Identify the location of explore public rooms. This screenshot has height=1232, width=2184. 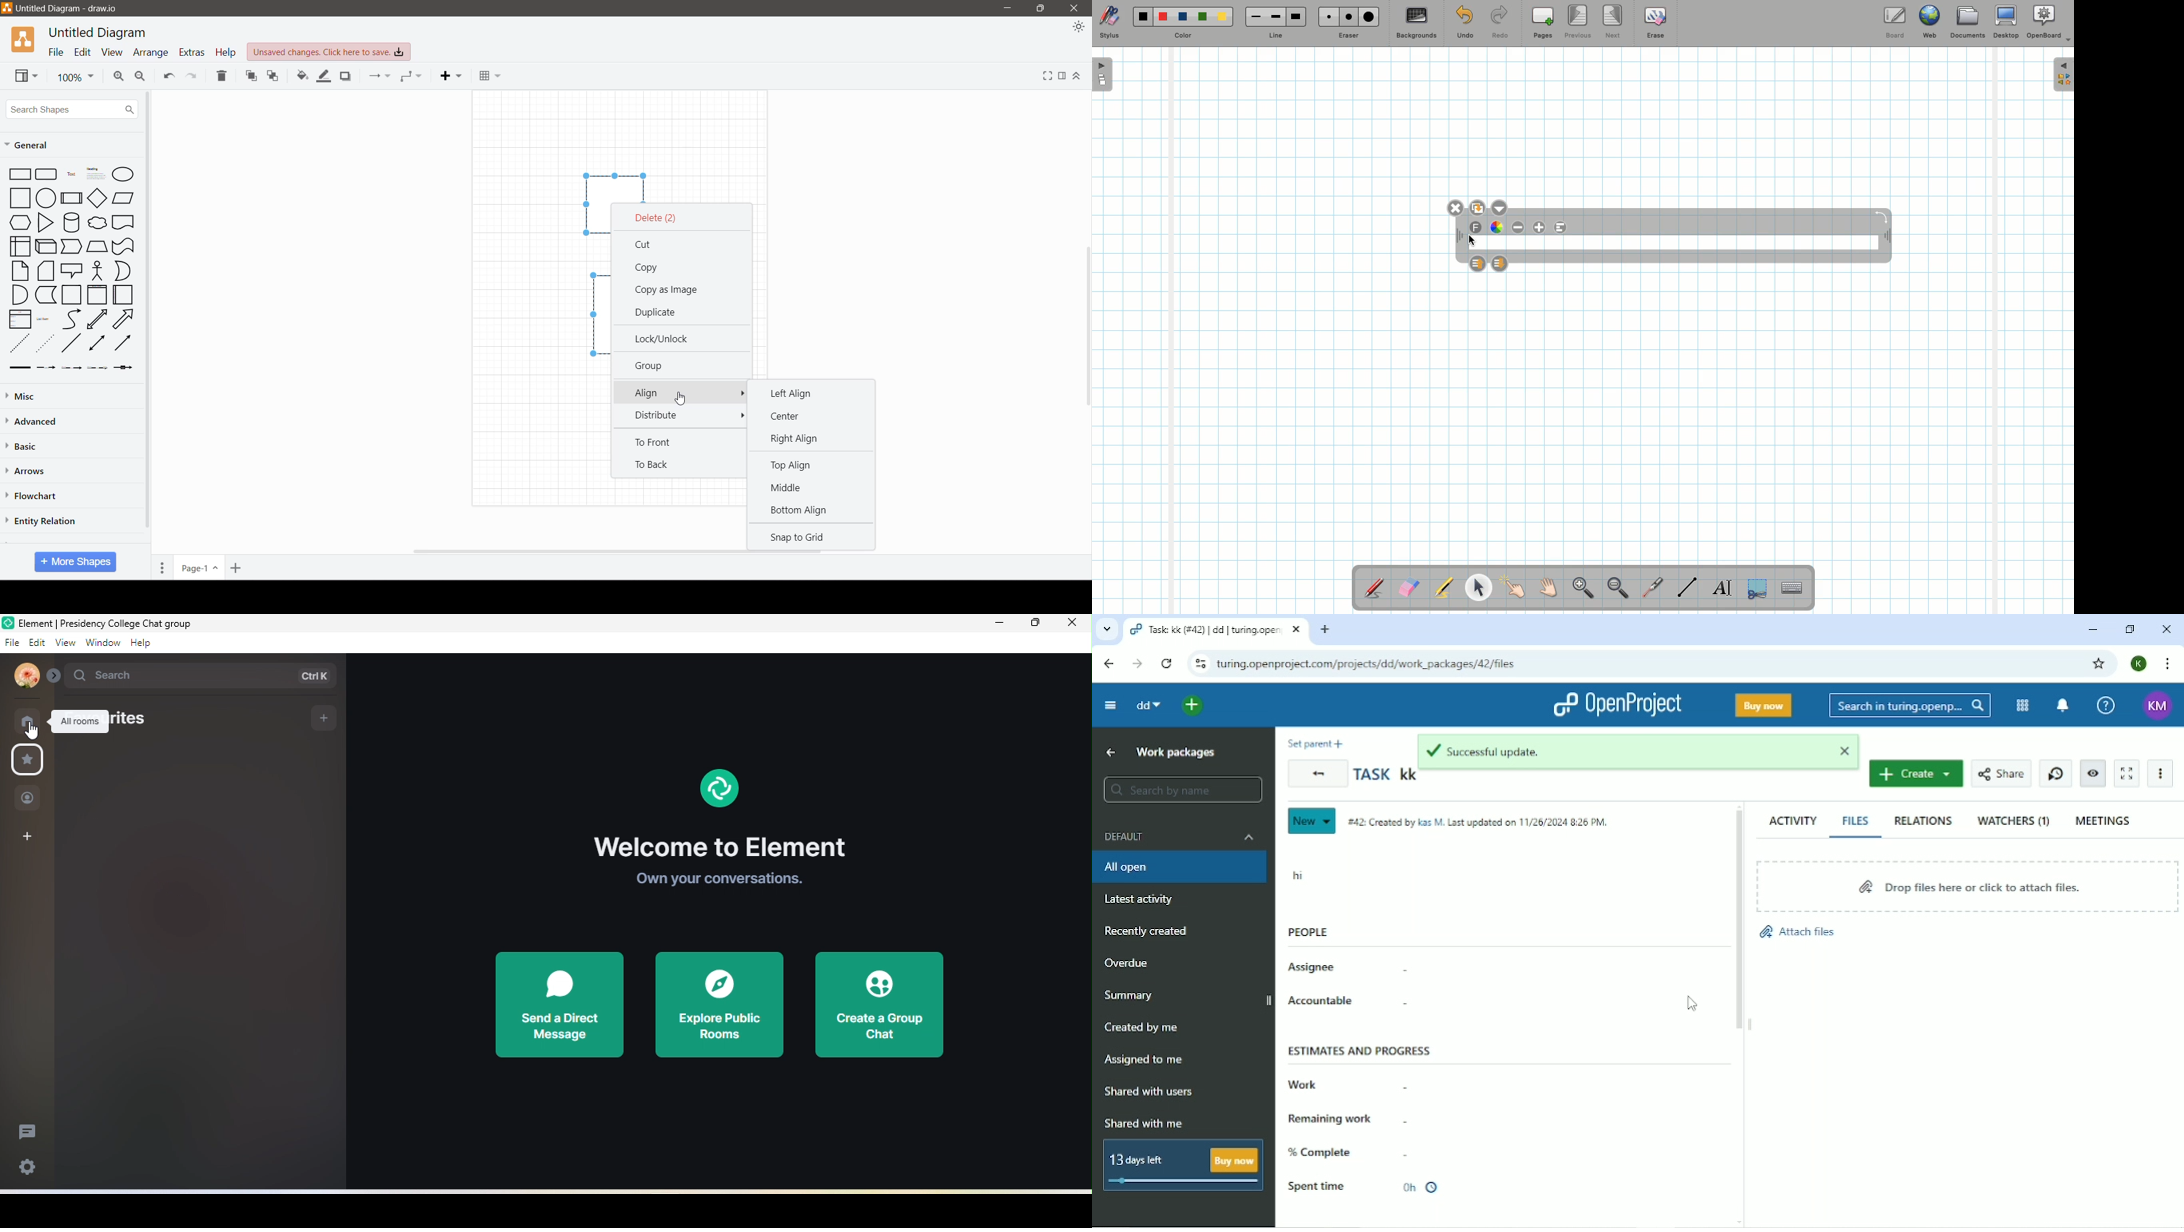
(719, 1005).